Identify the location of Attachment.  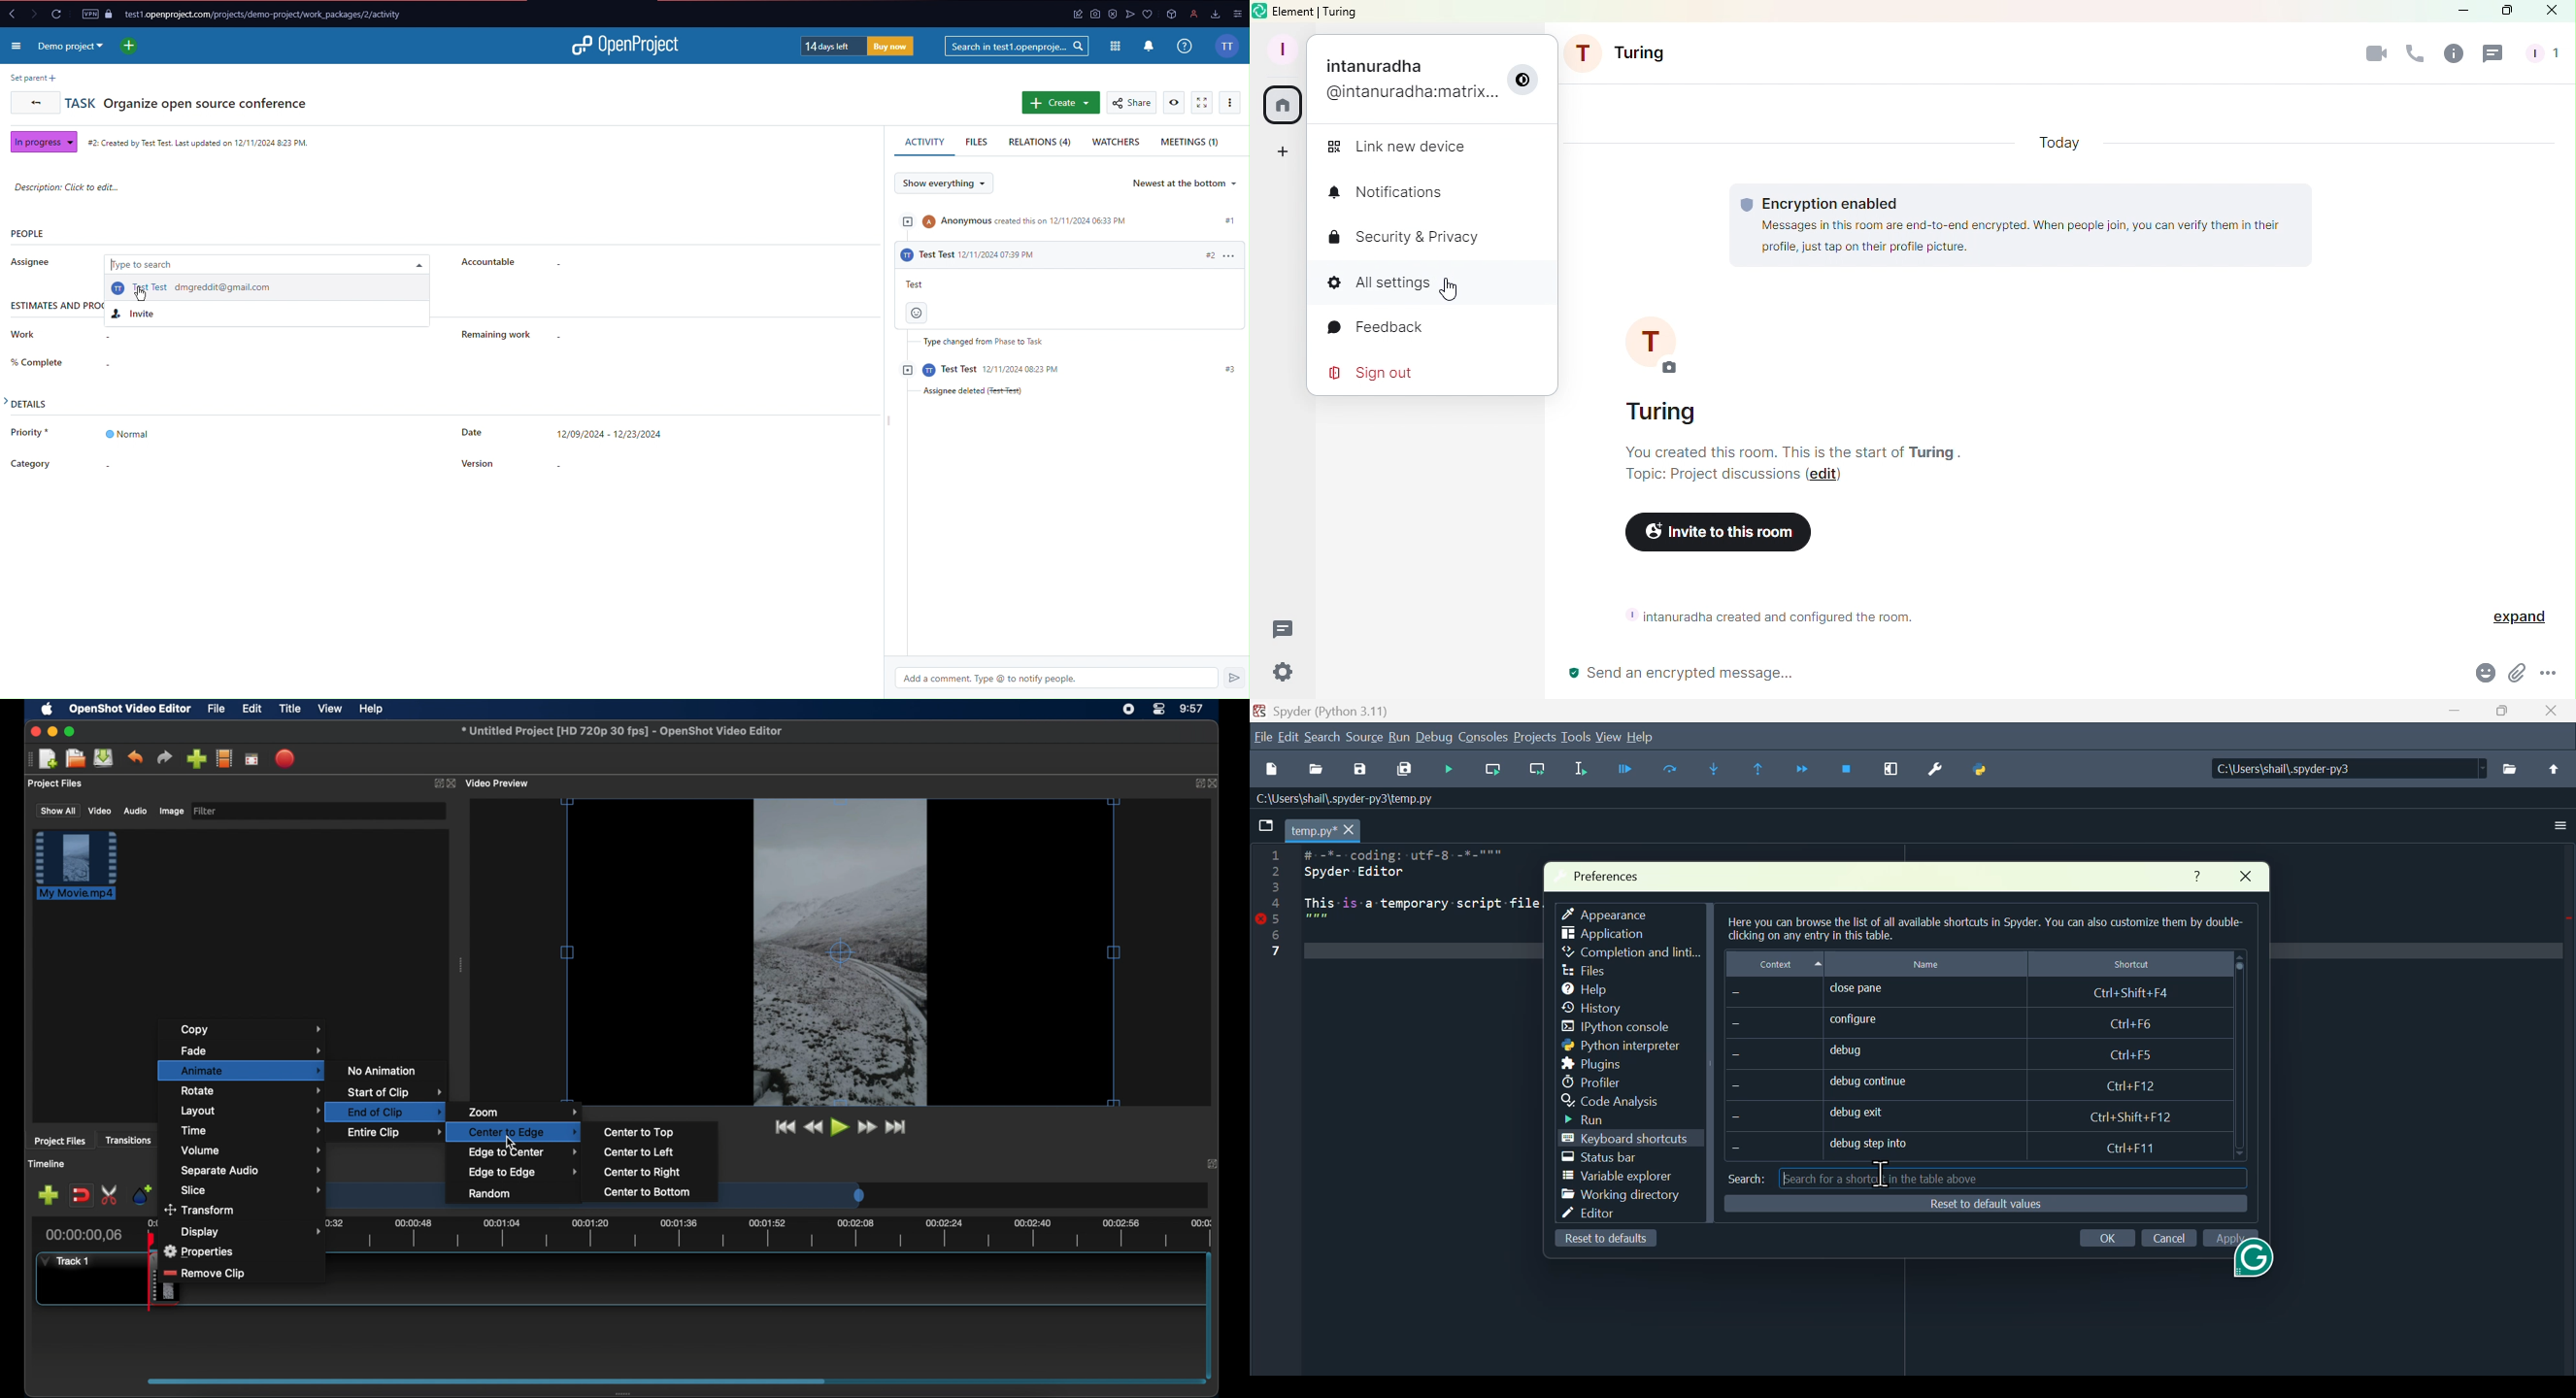
(2518, 676).